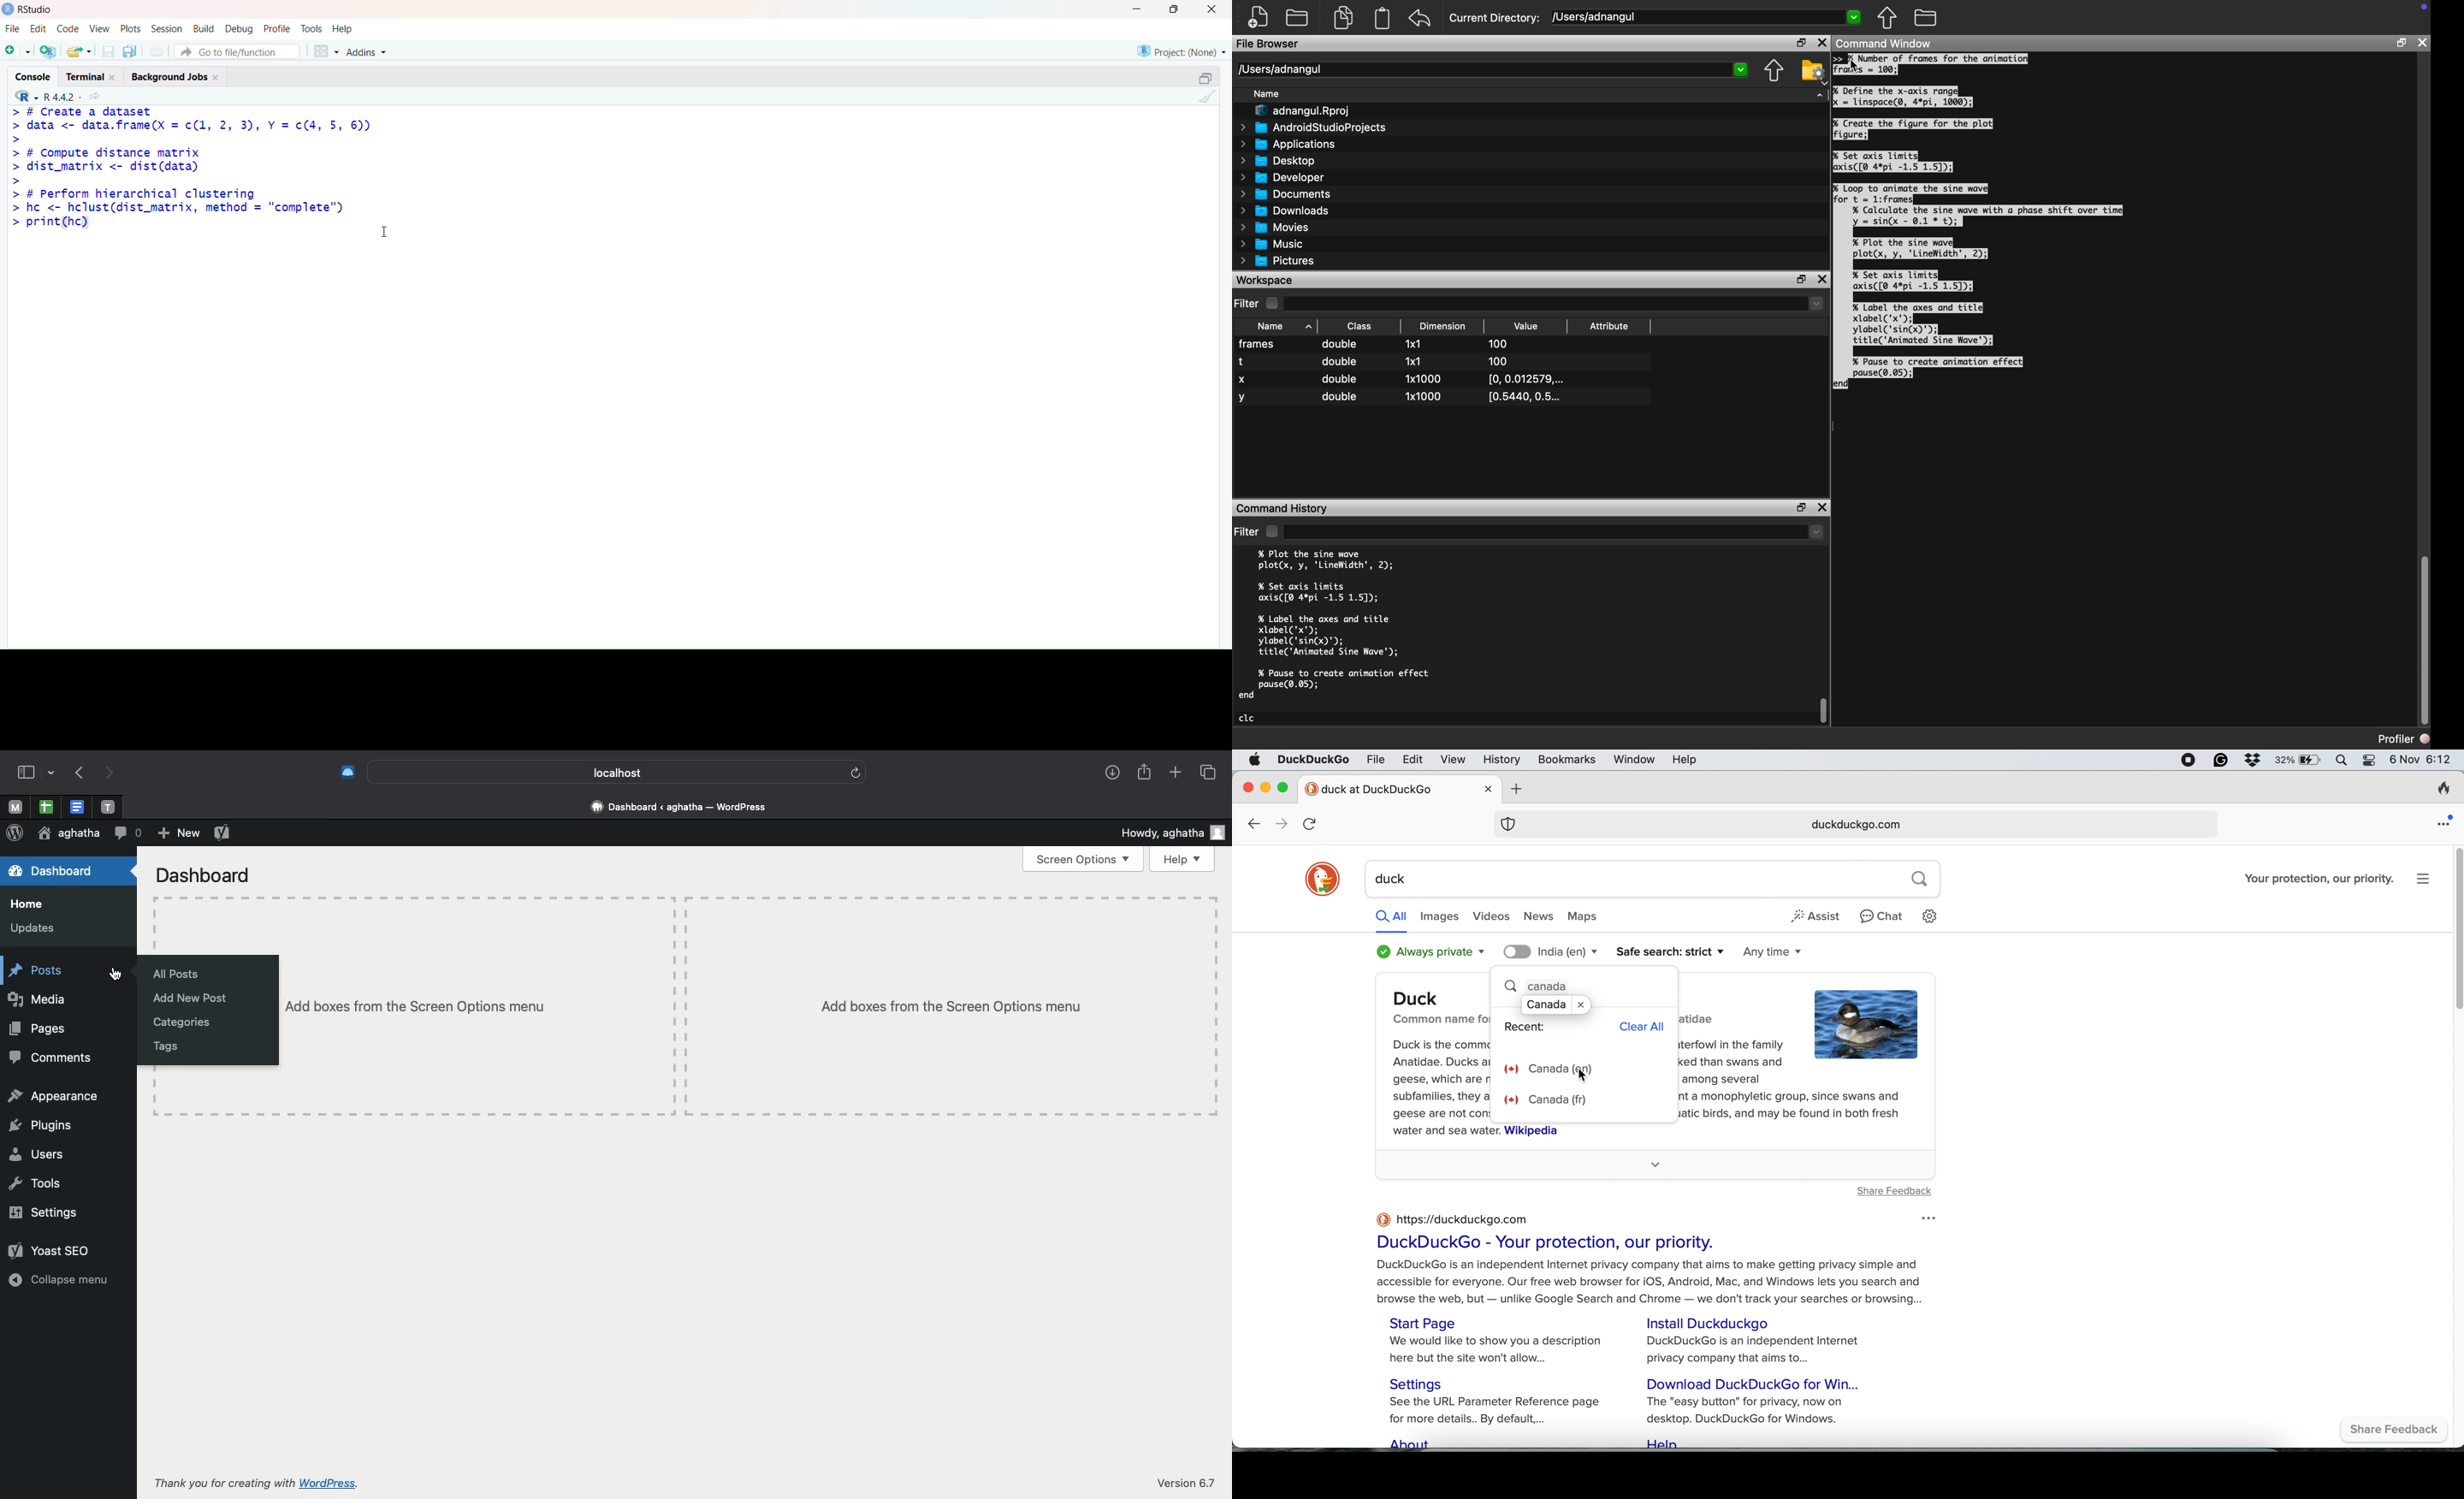  Describe the element at coordinates (1271, 532) in the screenshot. I see `Checkbox` at that location.